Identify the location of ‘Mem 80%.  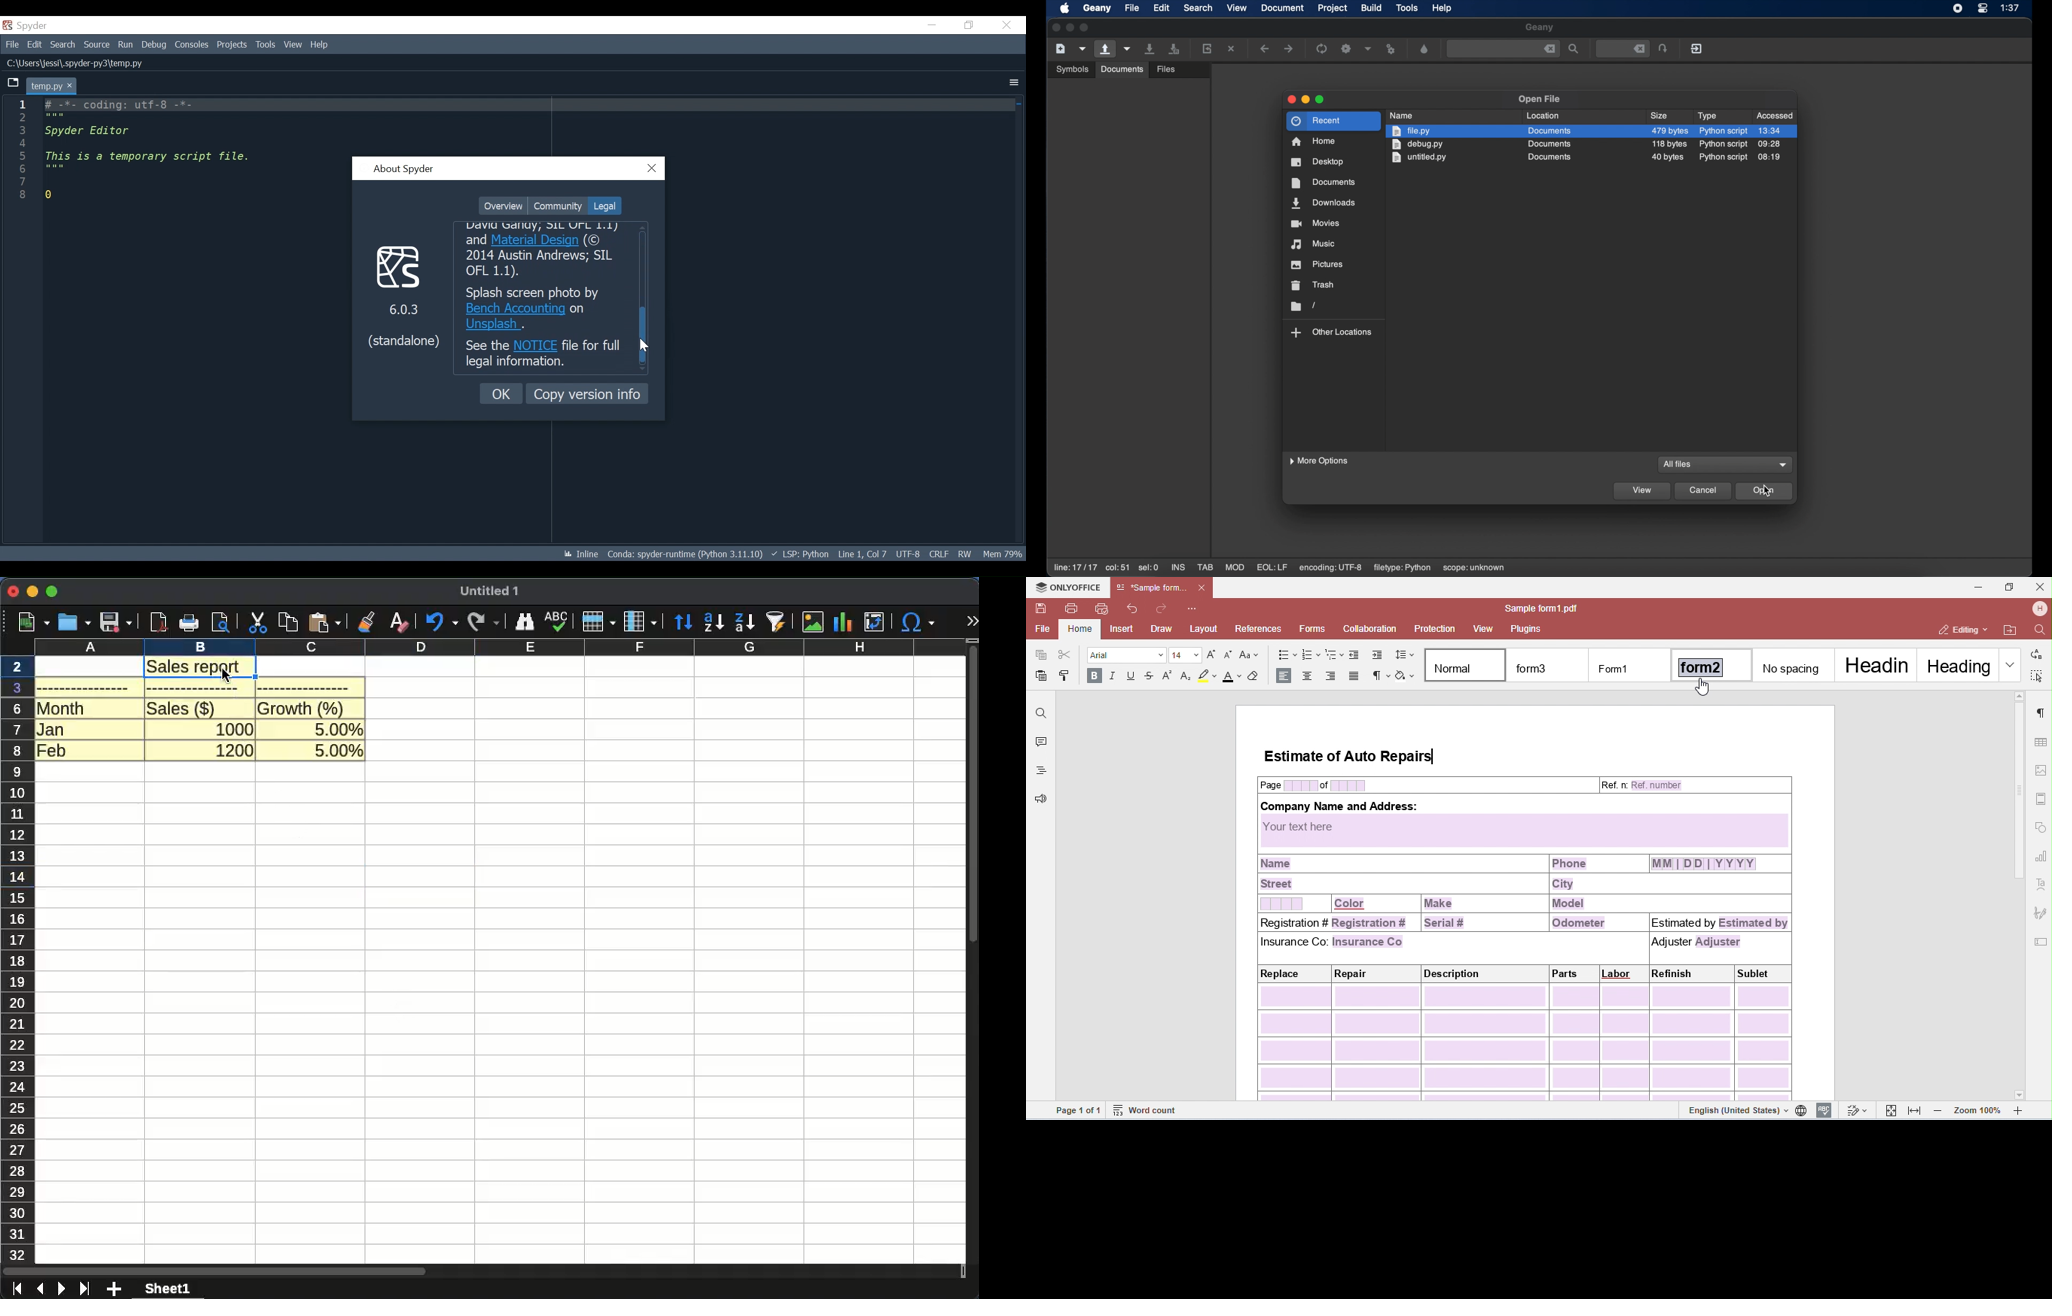
(1005, 554).